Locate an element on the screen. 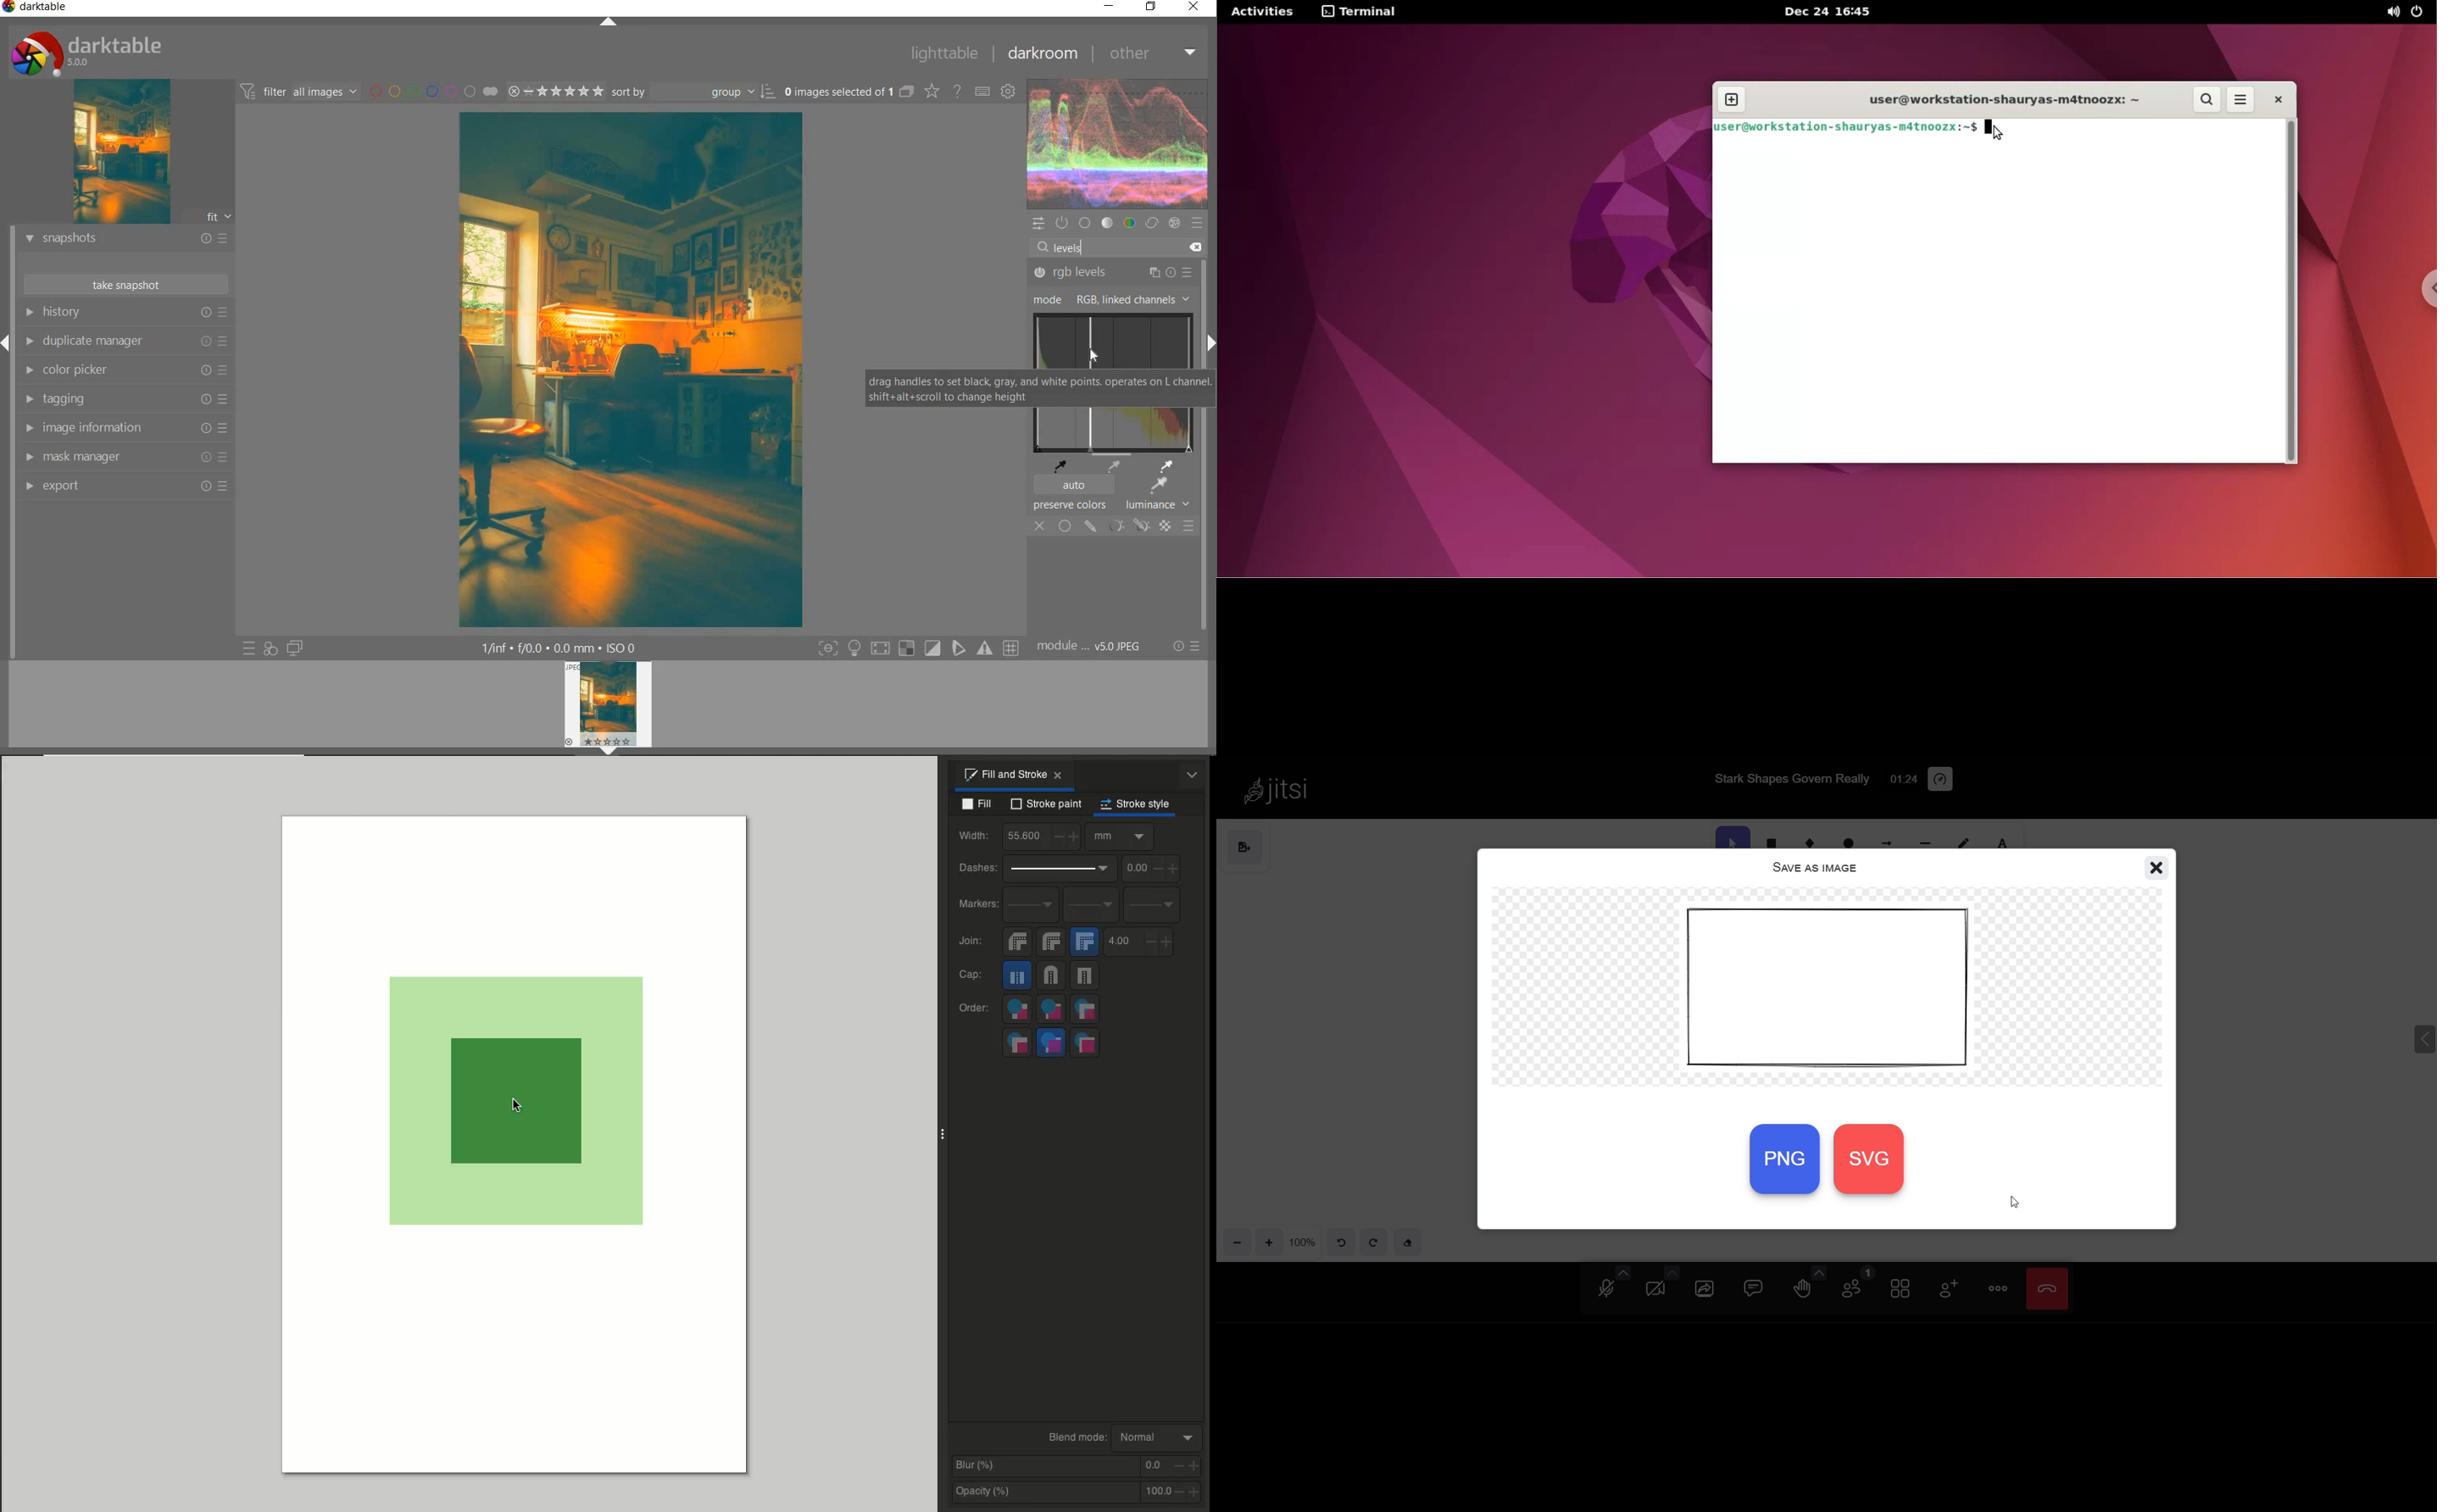 This screenshot has height=1512, width=2464. uniformly is located at coordinates (1065, 526).